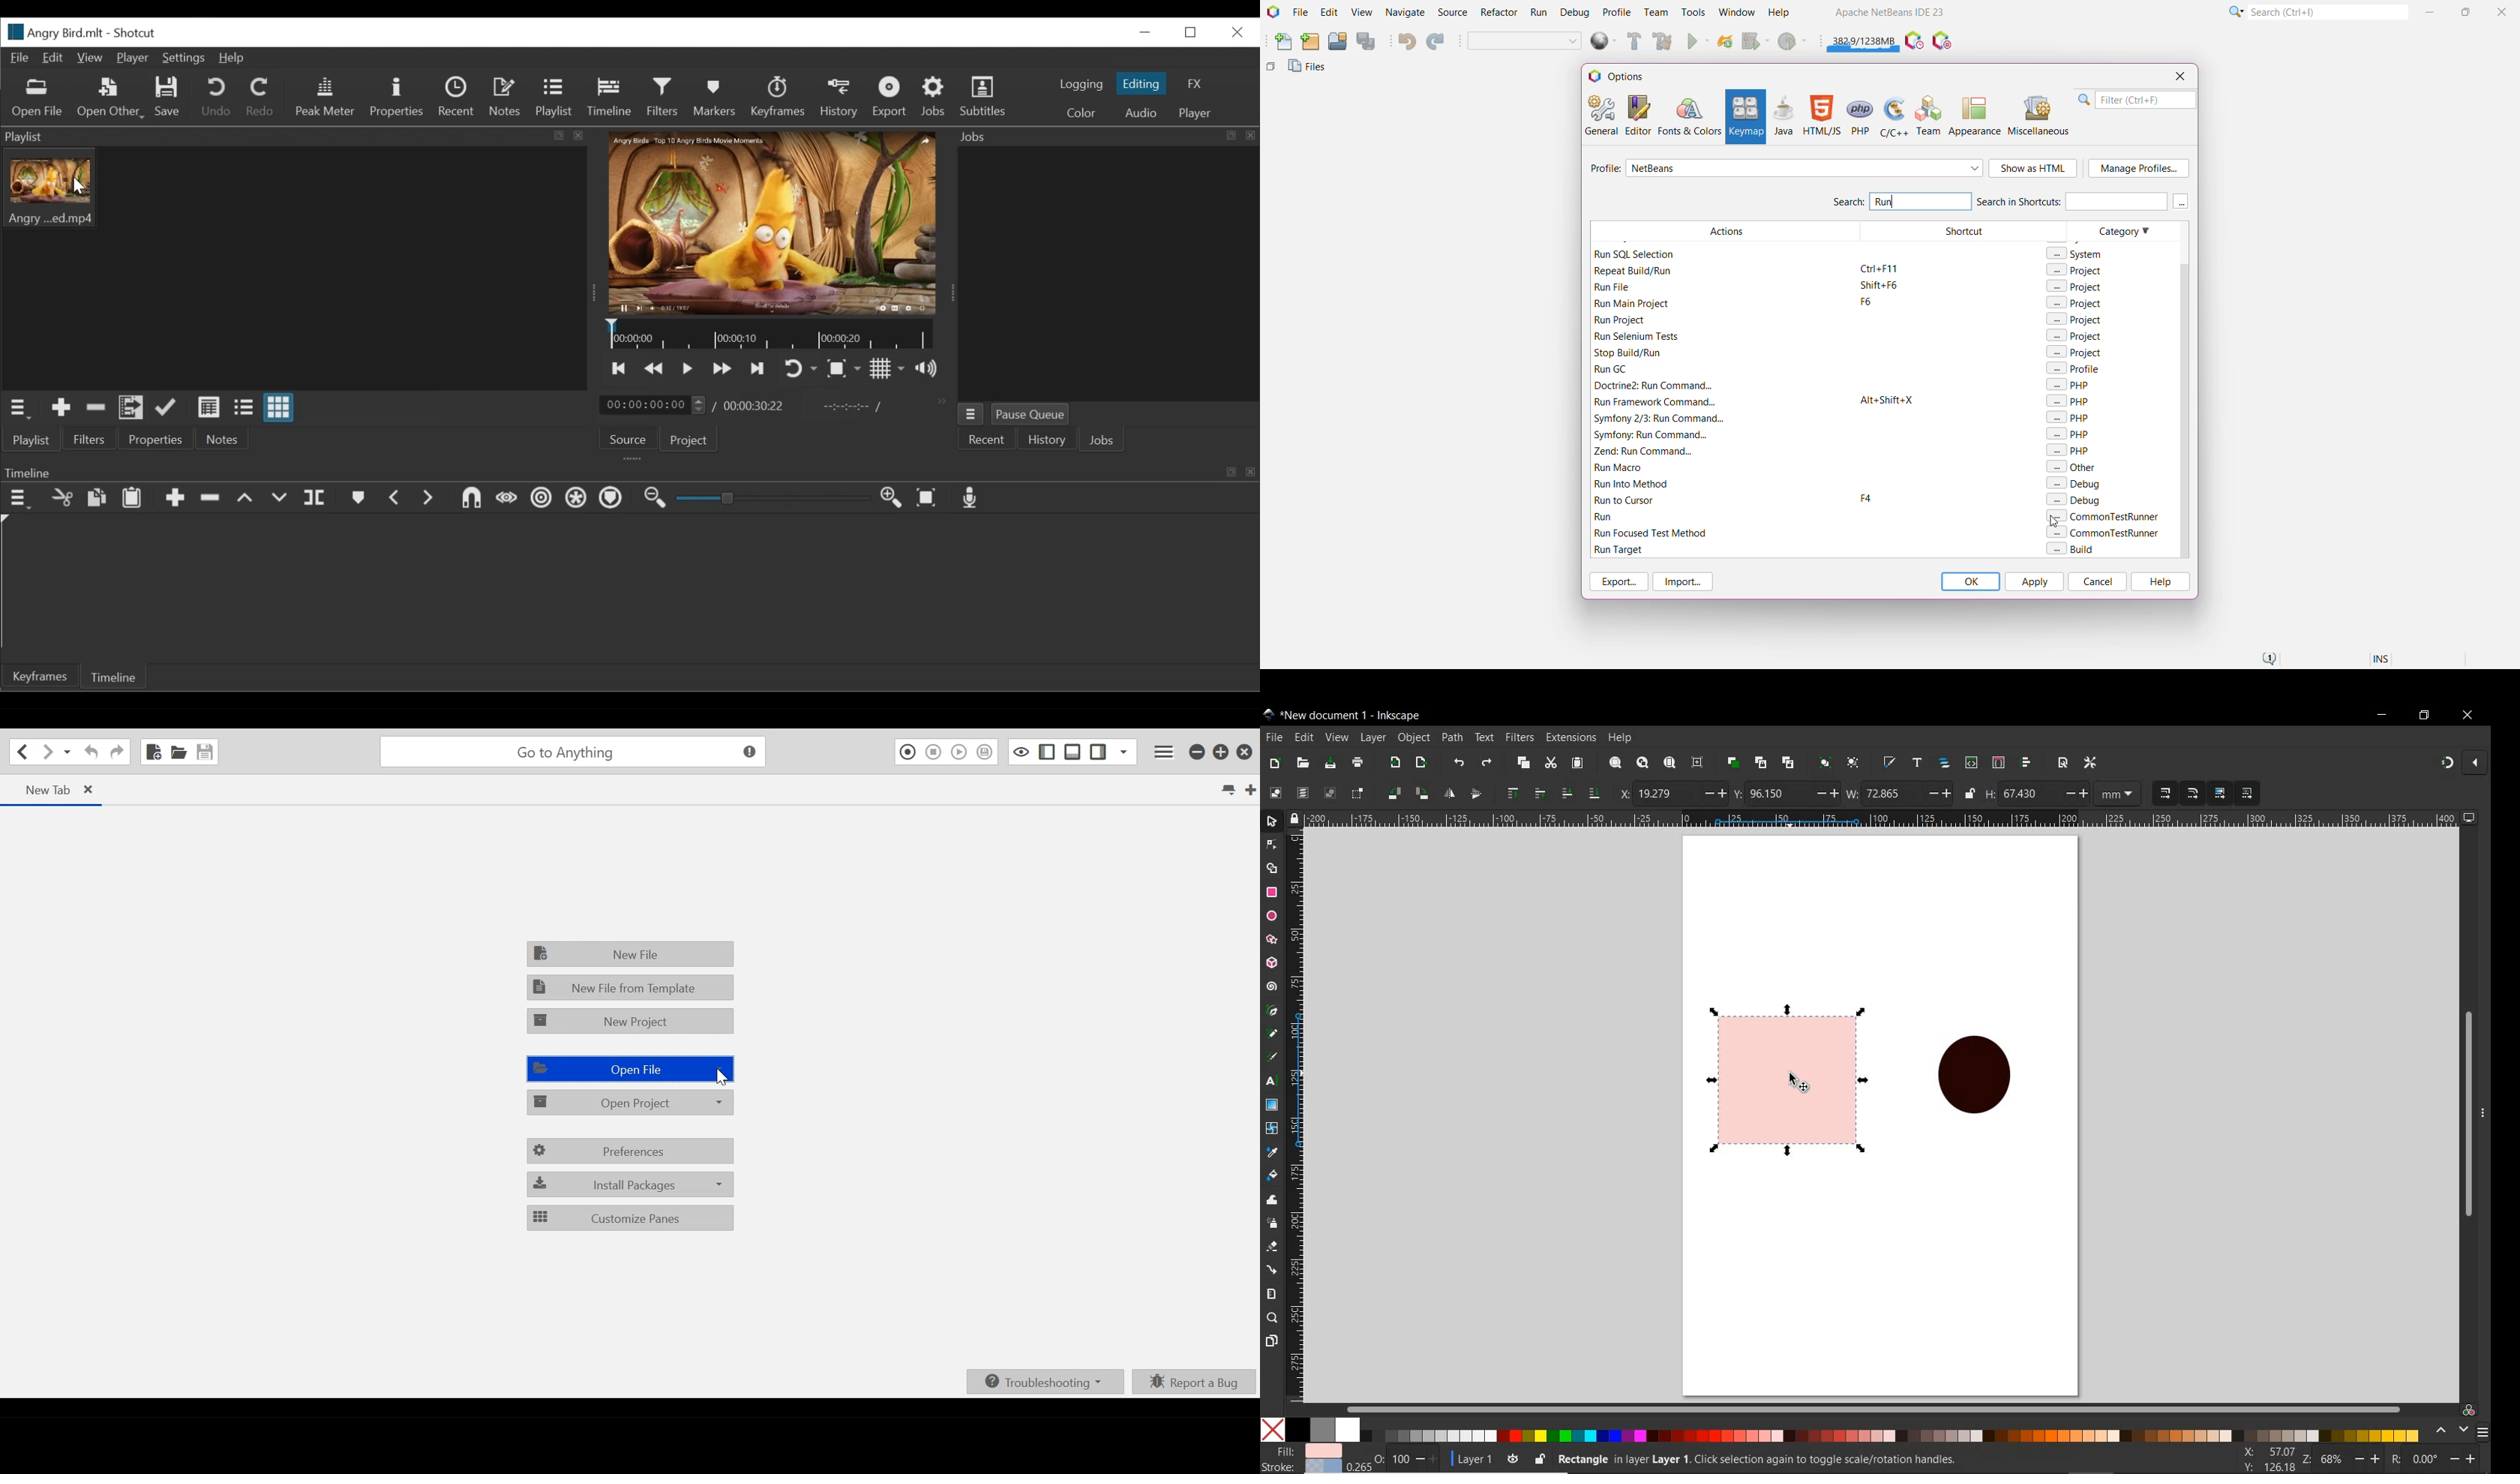  What do you see at coordinates (219, 97) in the screenshot?
I see `Undo` at bounding box center [219, 97].